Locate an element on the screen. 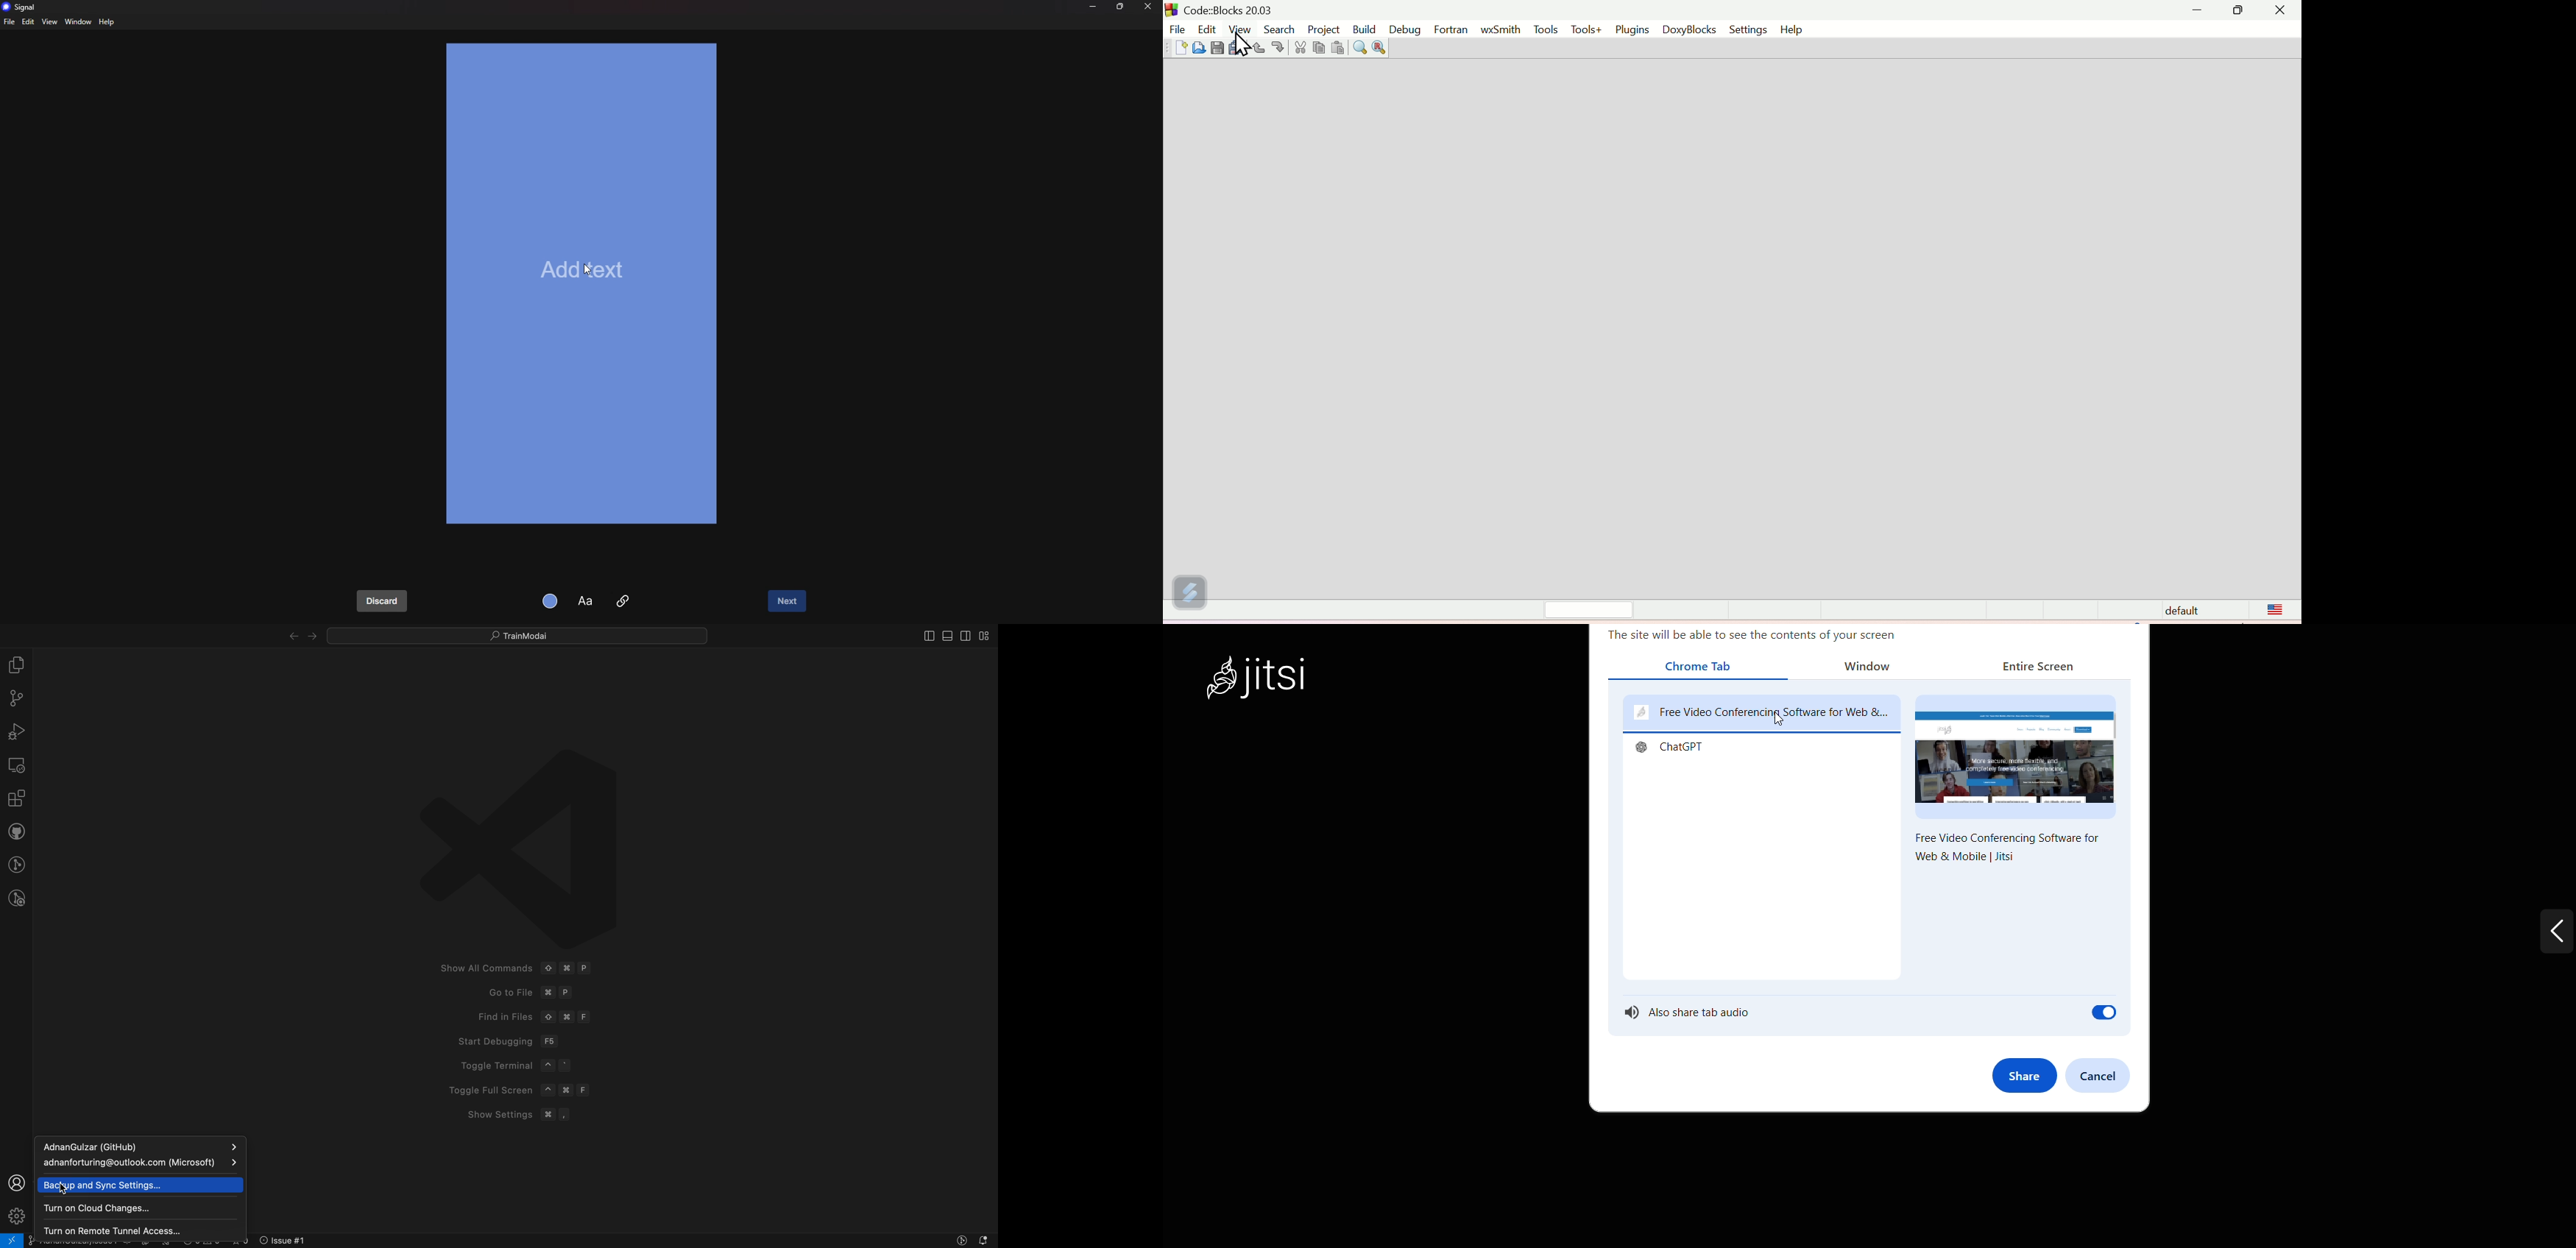 The width and height of the screenshot is (2576, 1260).  is located at coordinates (1199, 51).